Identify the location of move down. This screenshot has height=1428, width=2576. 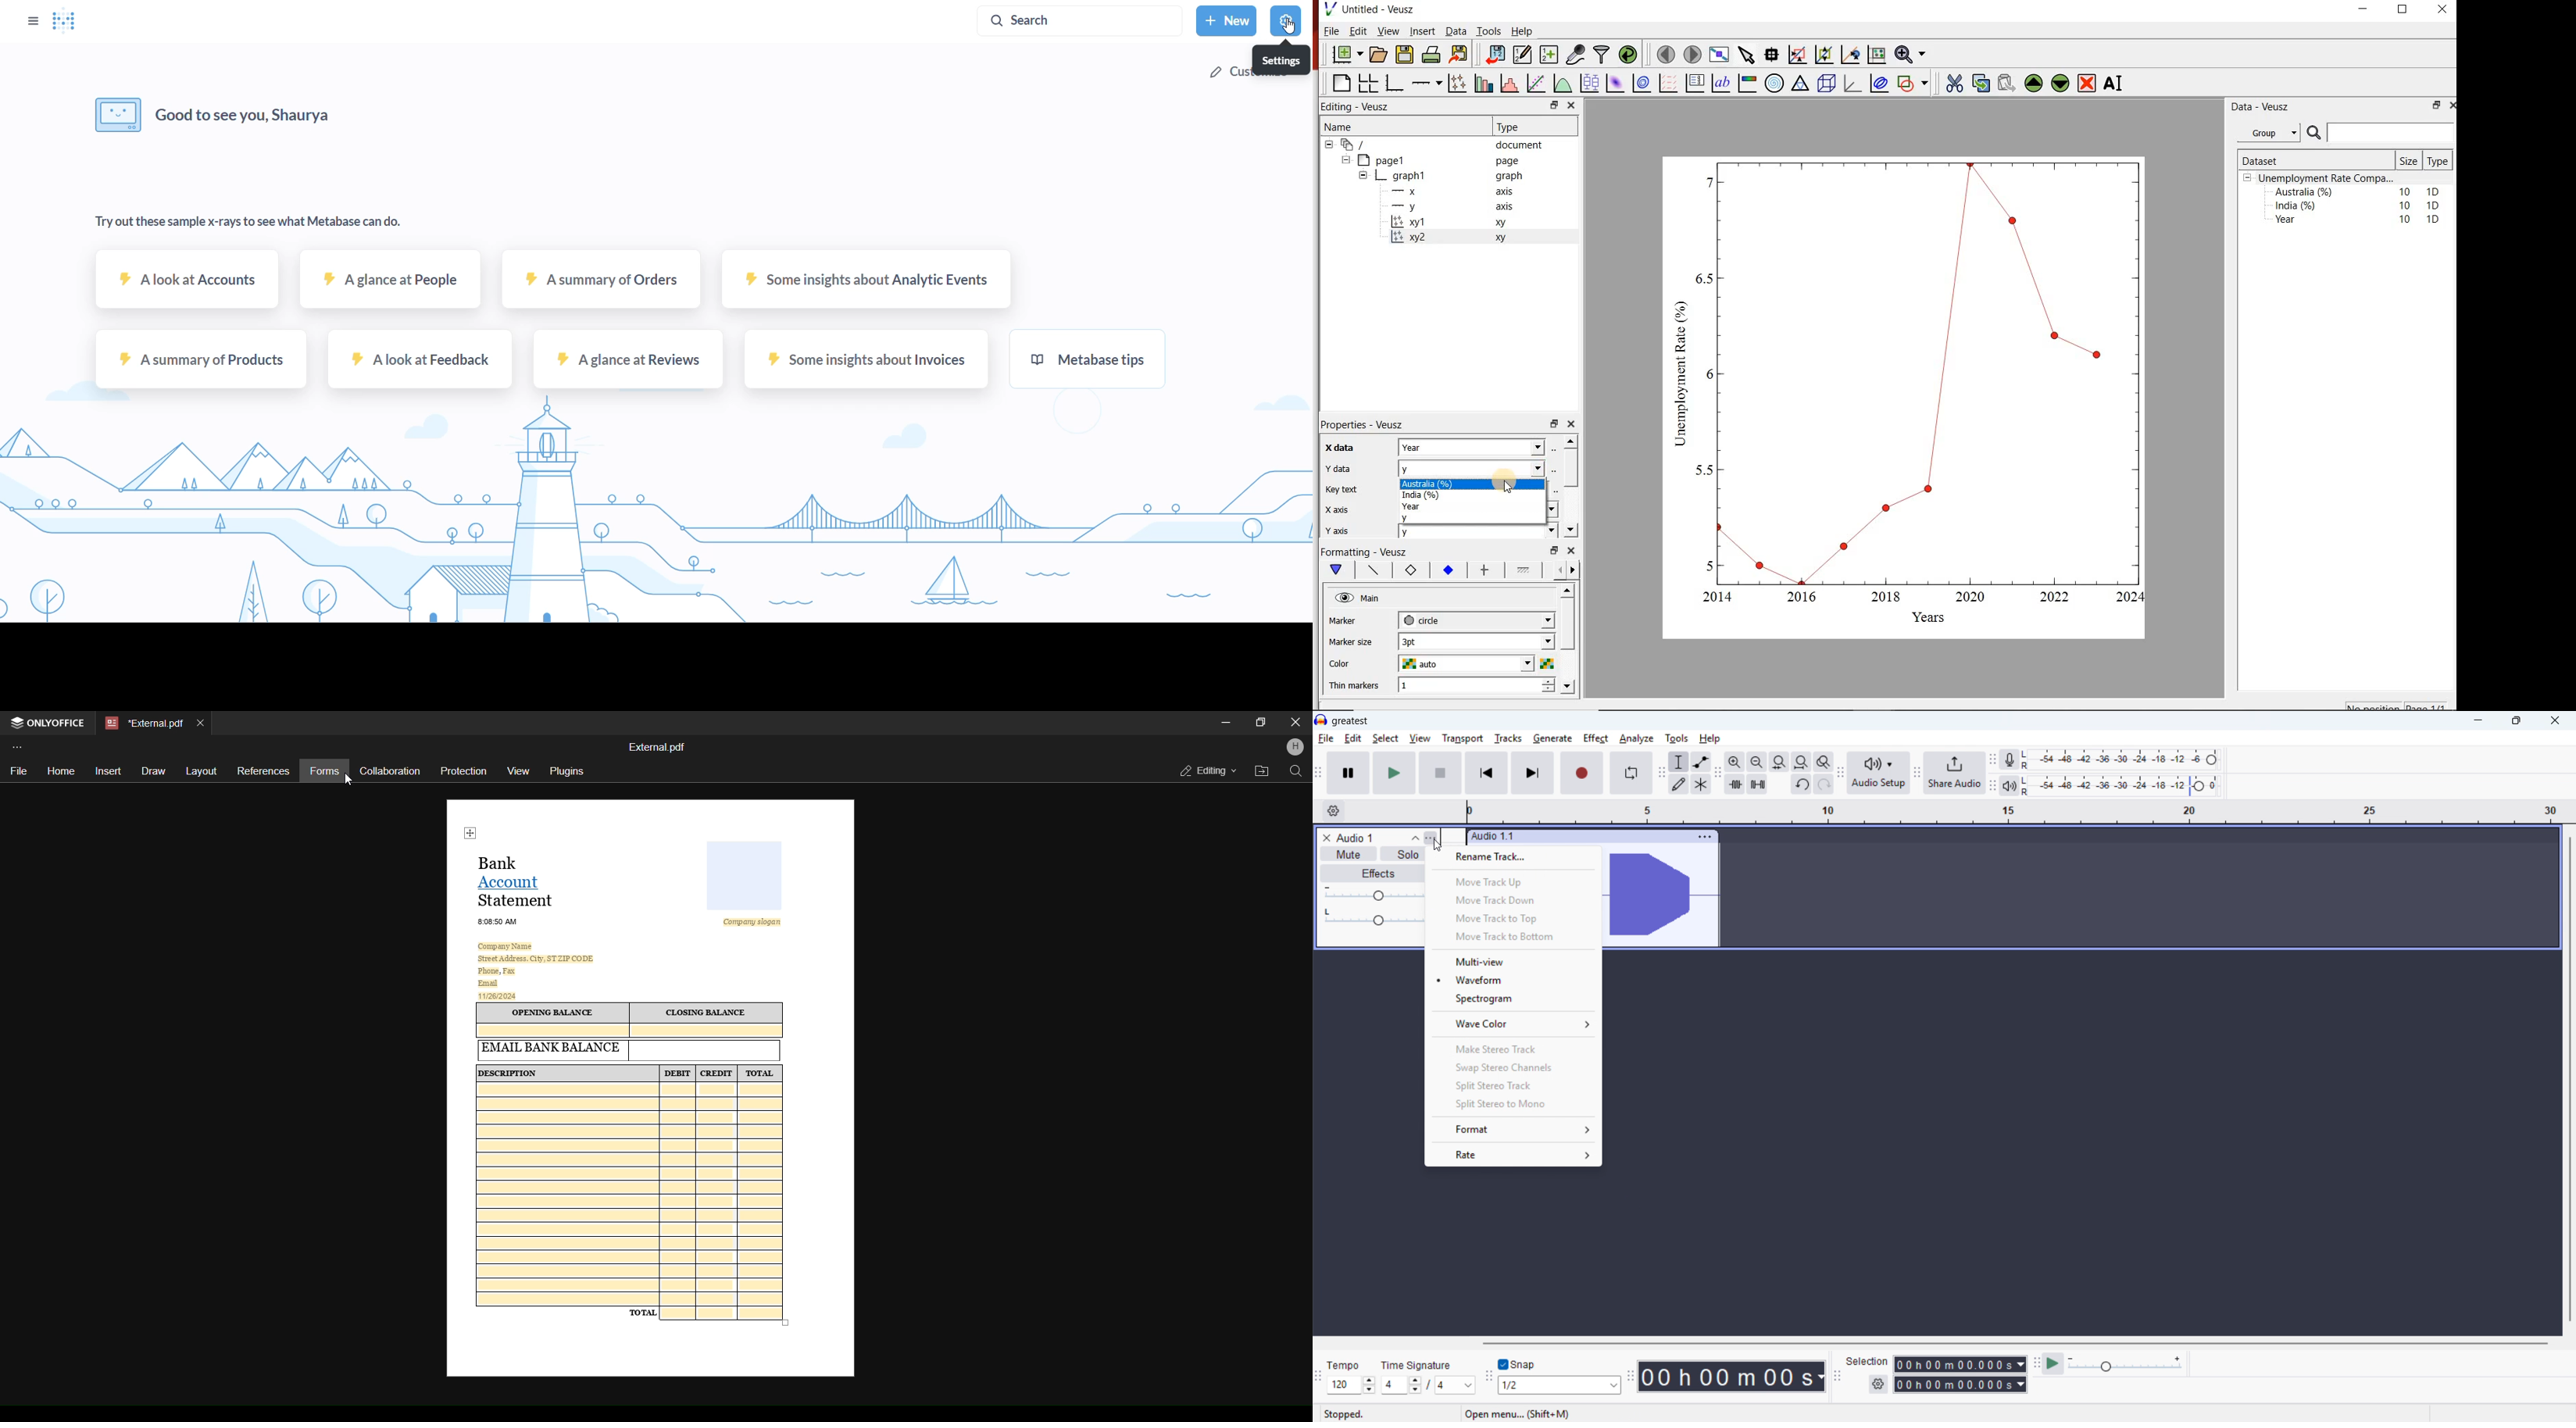
(1567, 686).